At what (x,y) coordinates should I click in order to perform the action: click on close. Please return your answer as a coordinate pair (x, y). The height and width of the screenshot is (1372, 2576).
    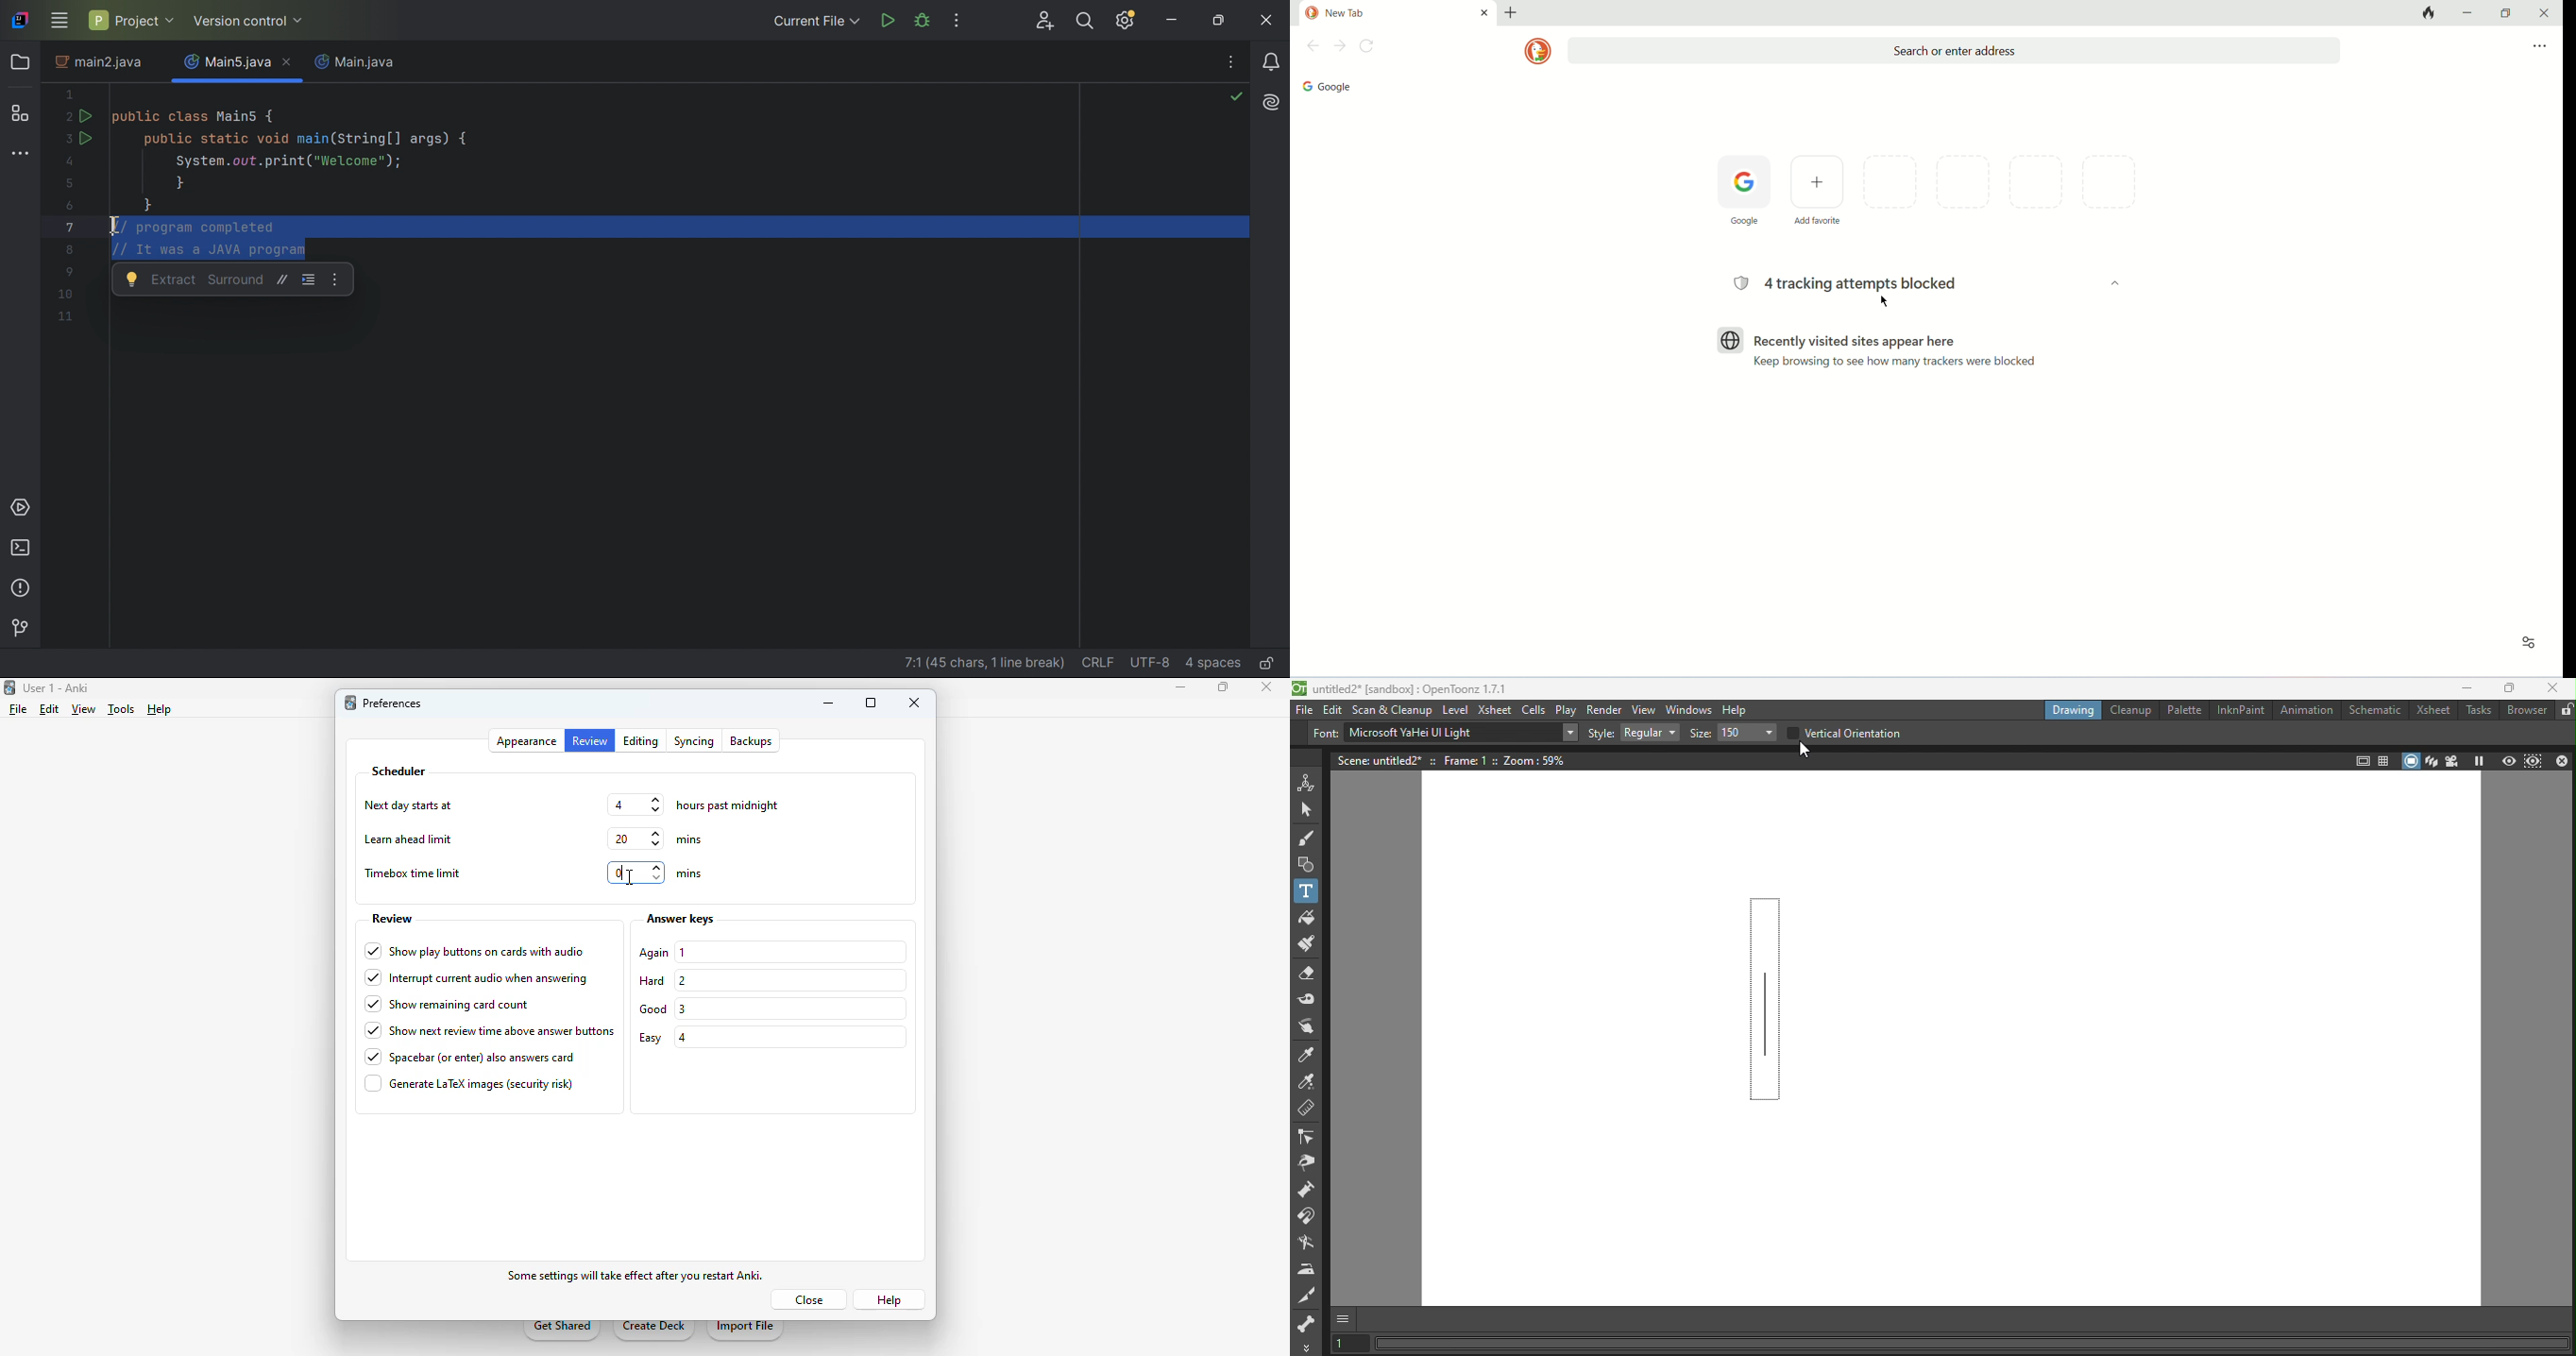
    Looking at the image, I should click on (814, 1299).